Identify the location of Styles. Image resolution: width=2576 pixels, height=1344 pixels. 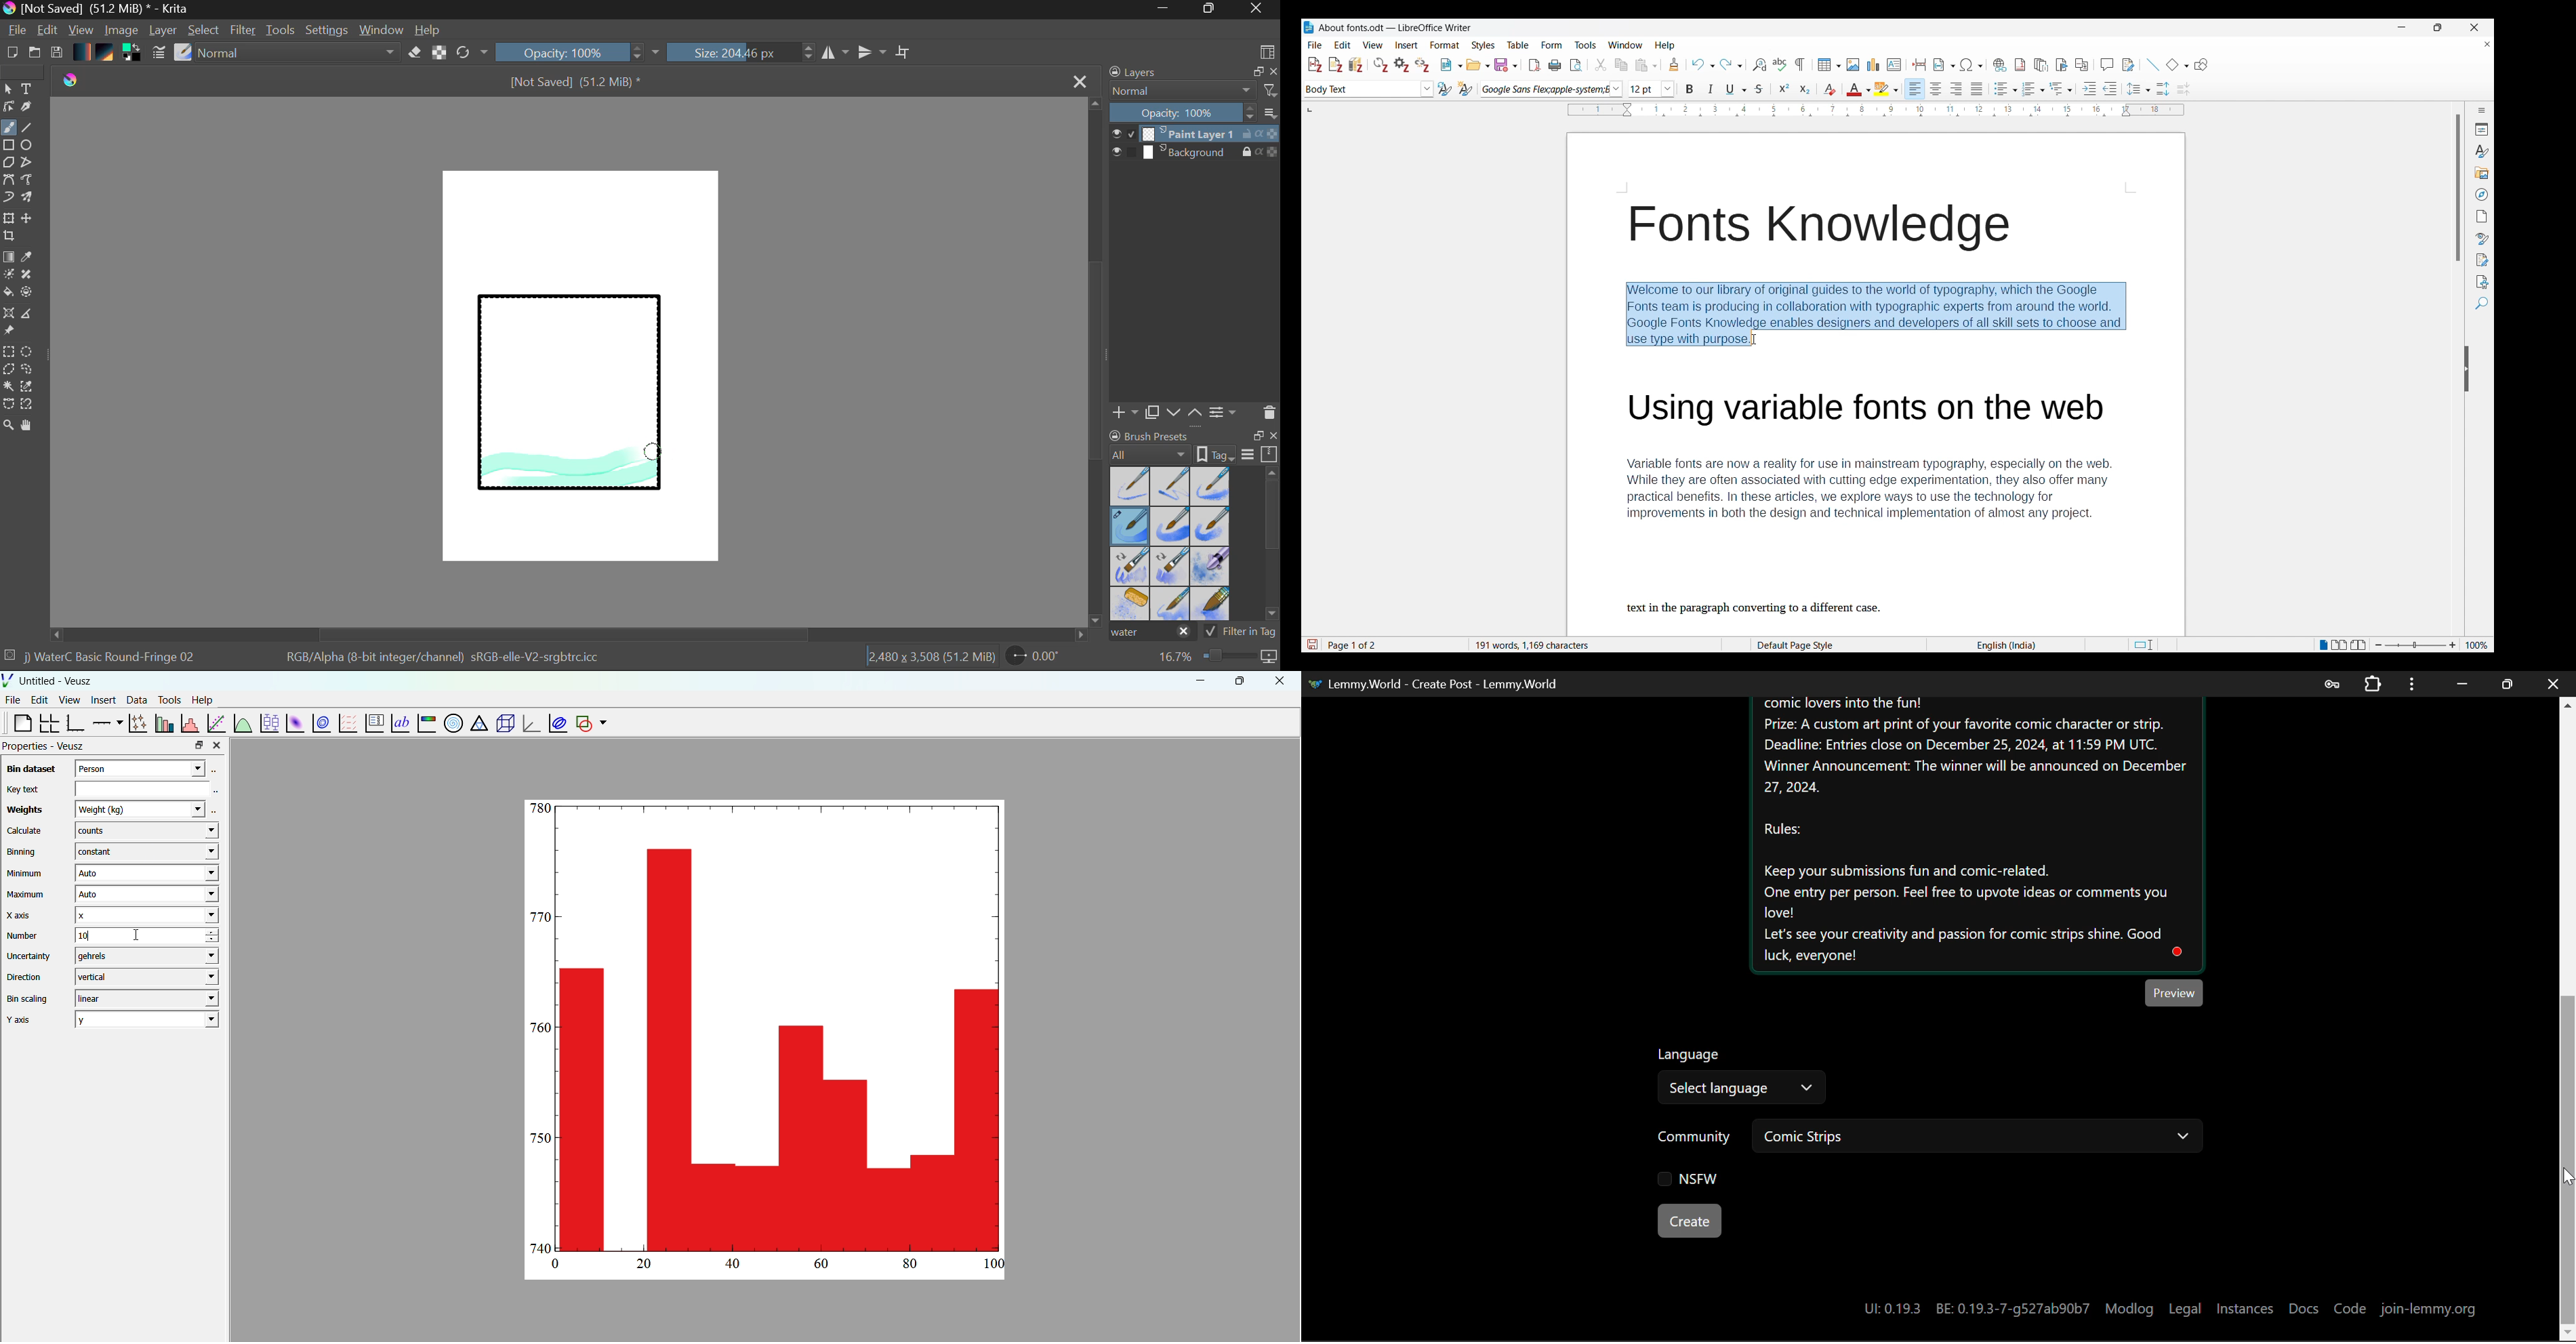
(2481, 152).